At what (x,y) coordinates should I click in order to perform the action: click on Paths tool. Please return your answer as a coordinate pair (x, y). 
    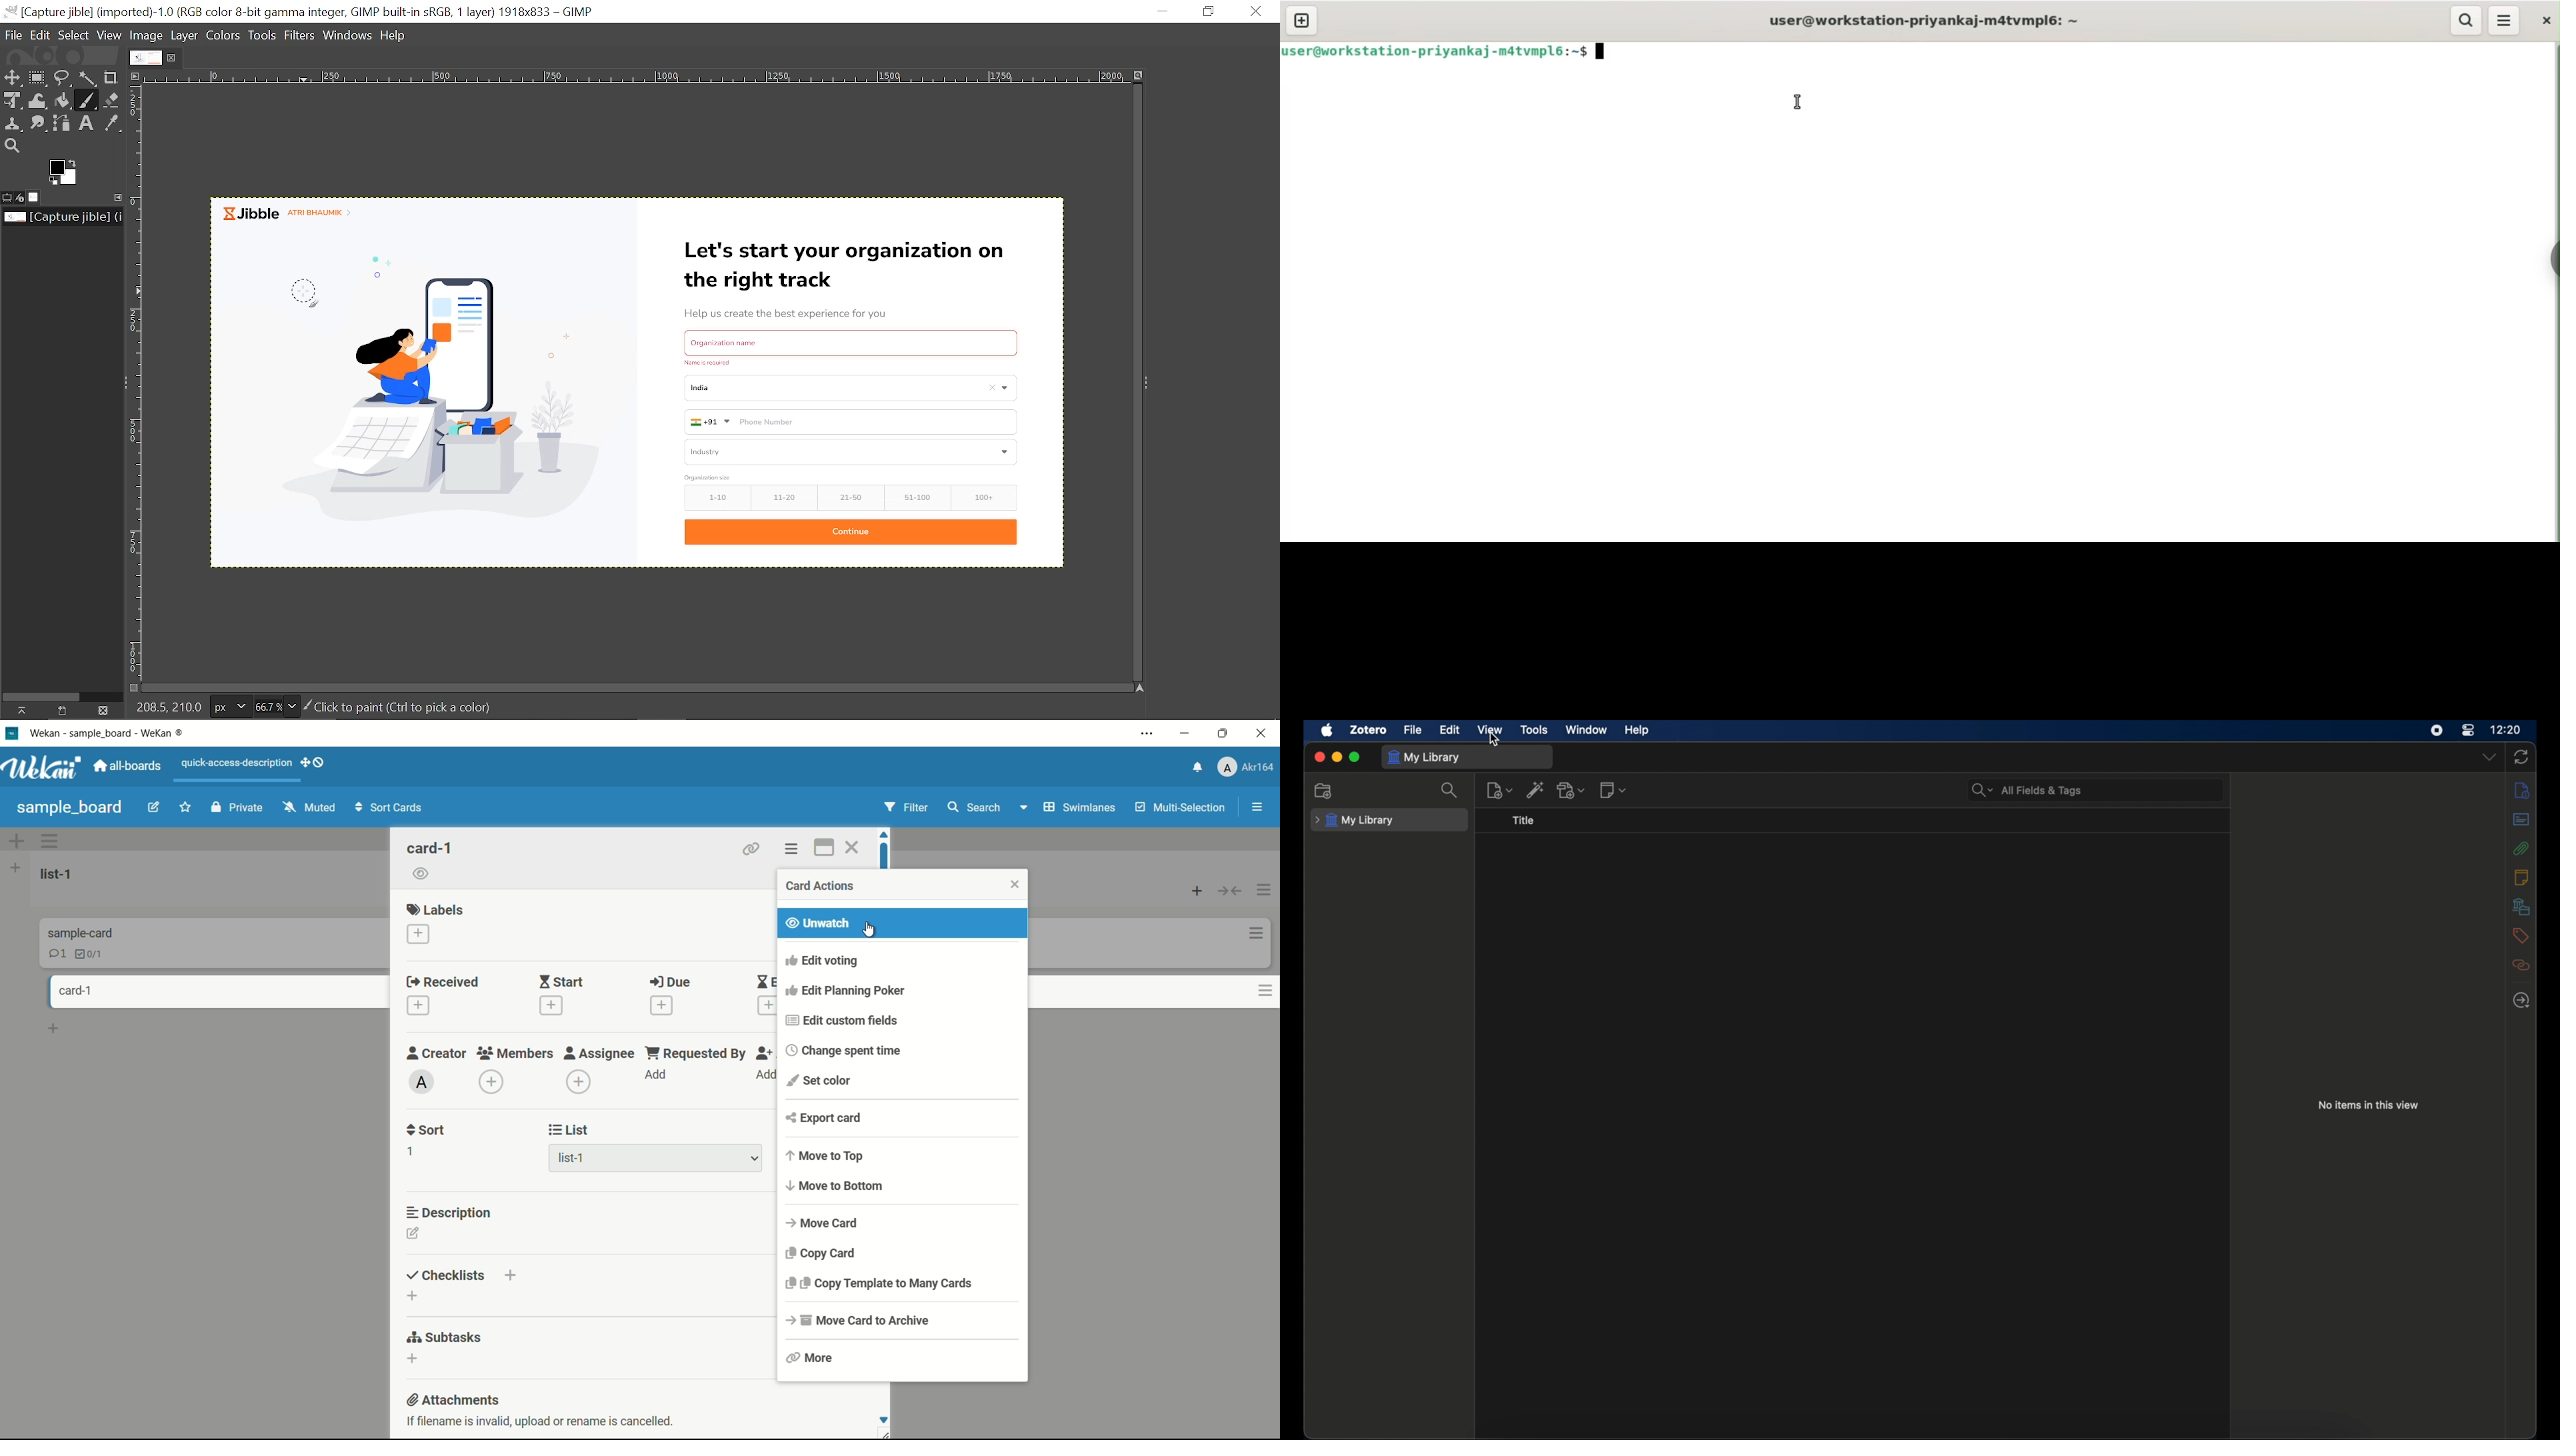
    Looking at the image, I should click on (64, 124).